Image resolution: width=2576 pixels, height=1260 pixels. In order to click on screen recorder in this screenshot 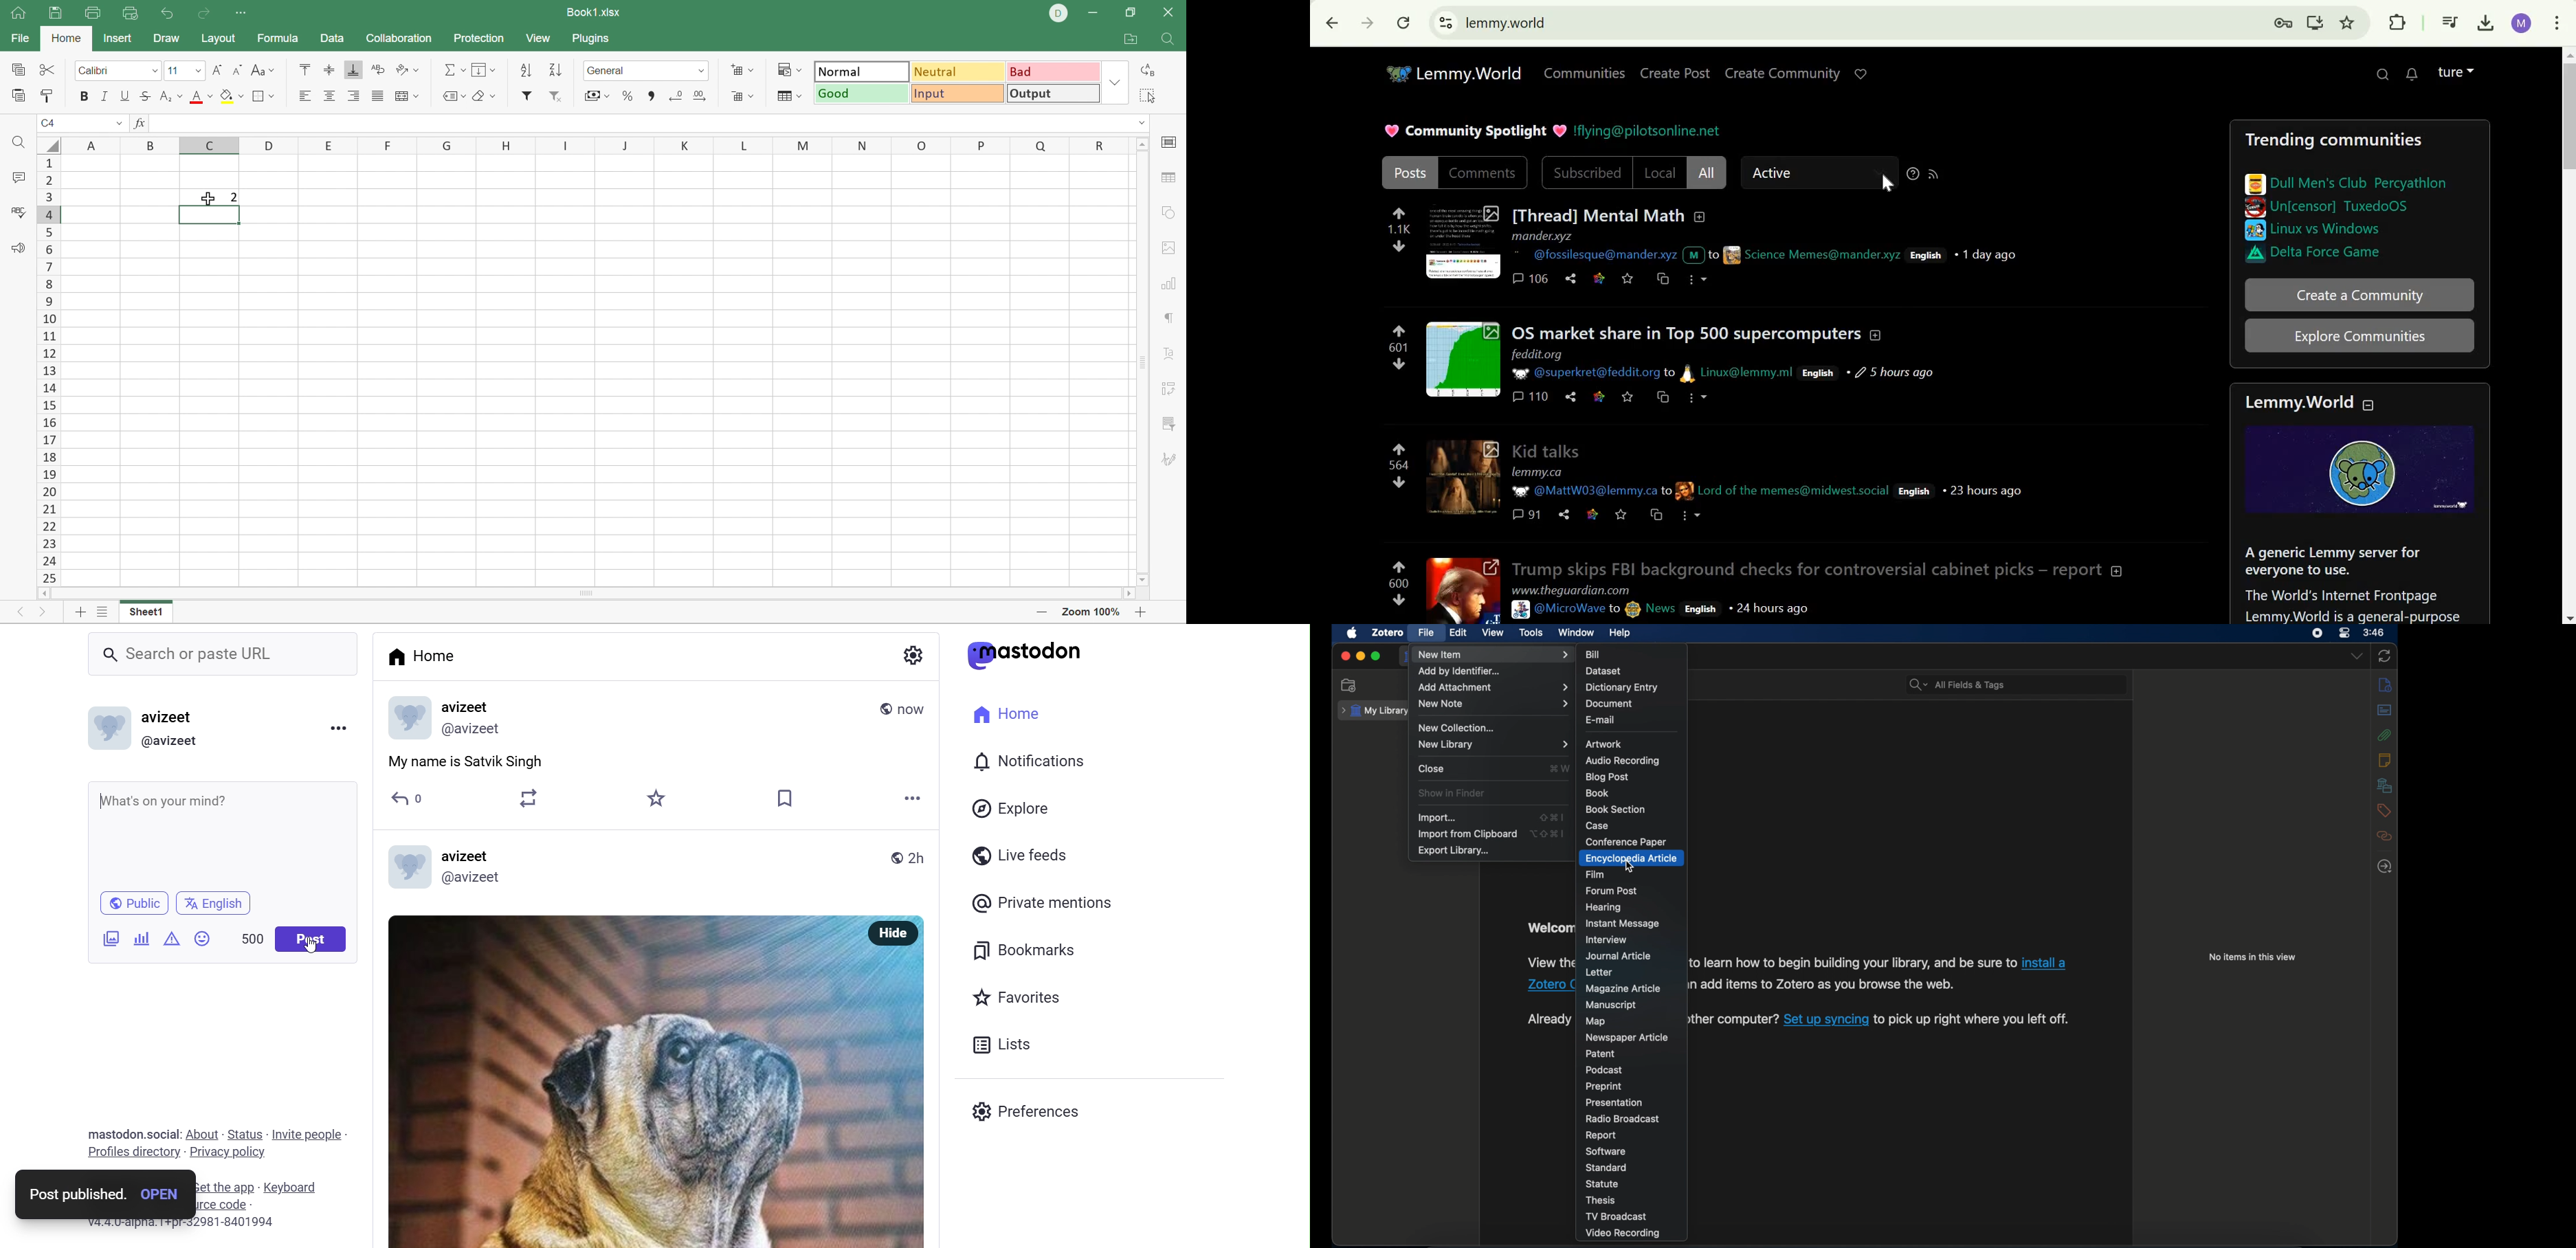, I will do `click(2318, 633)`.